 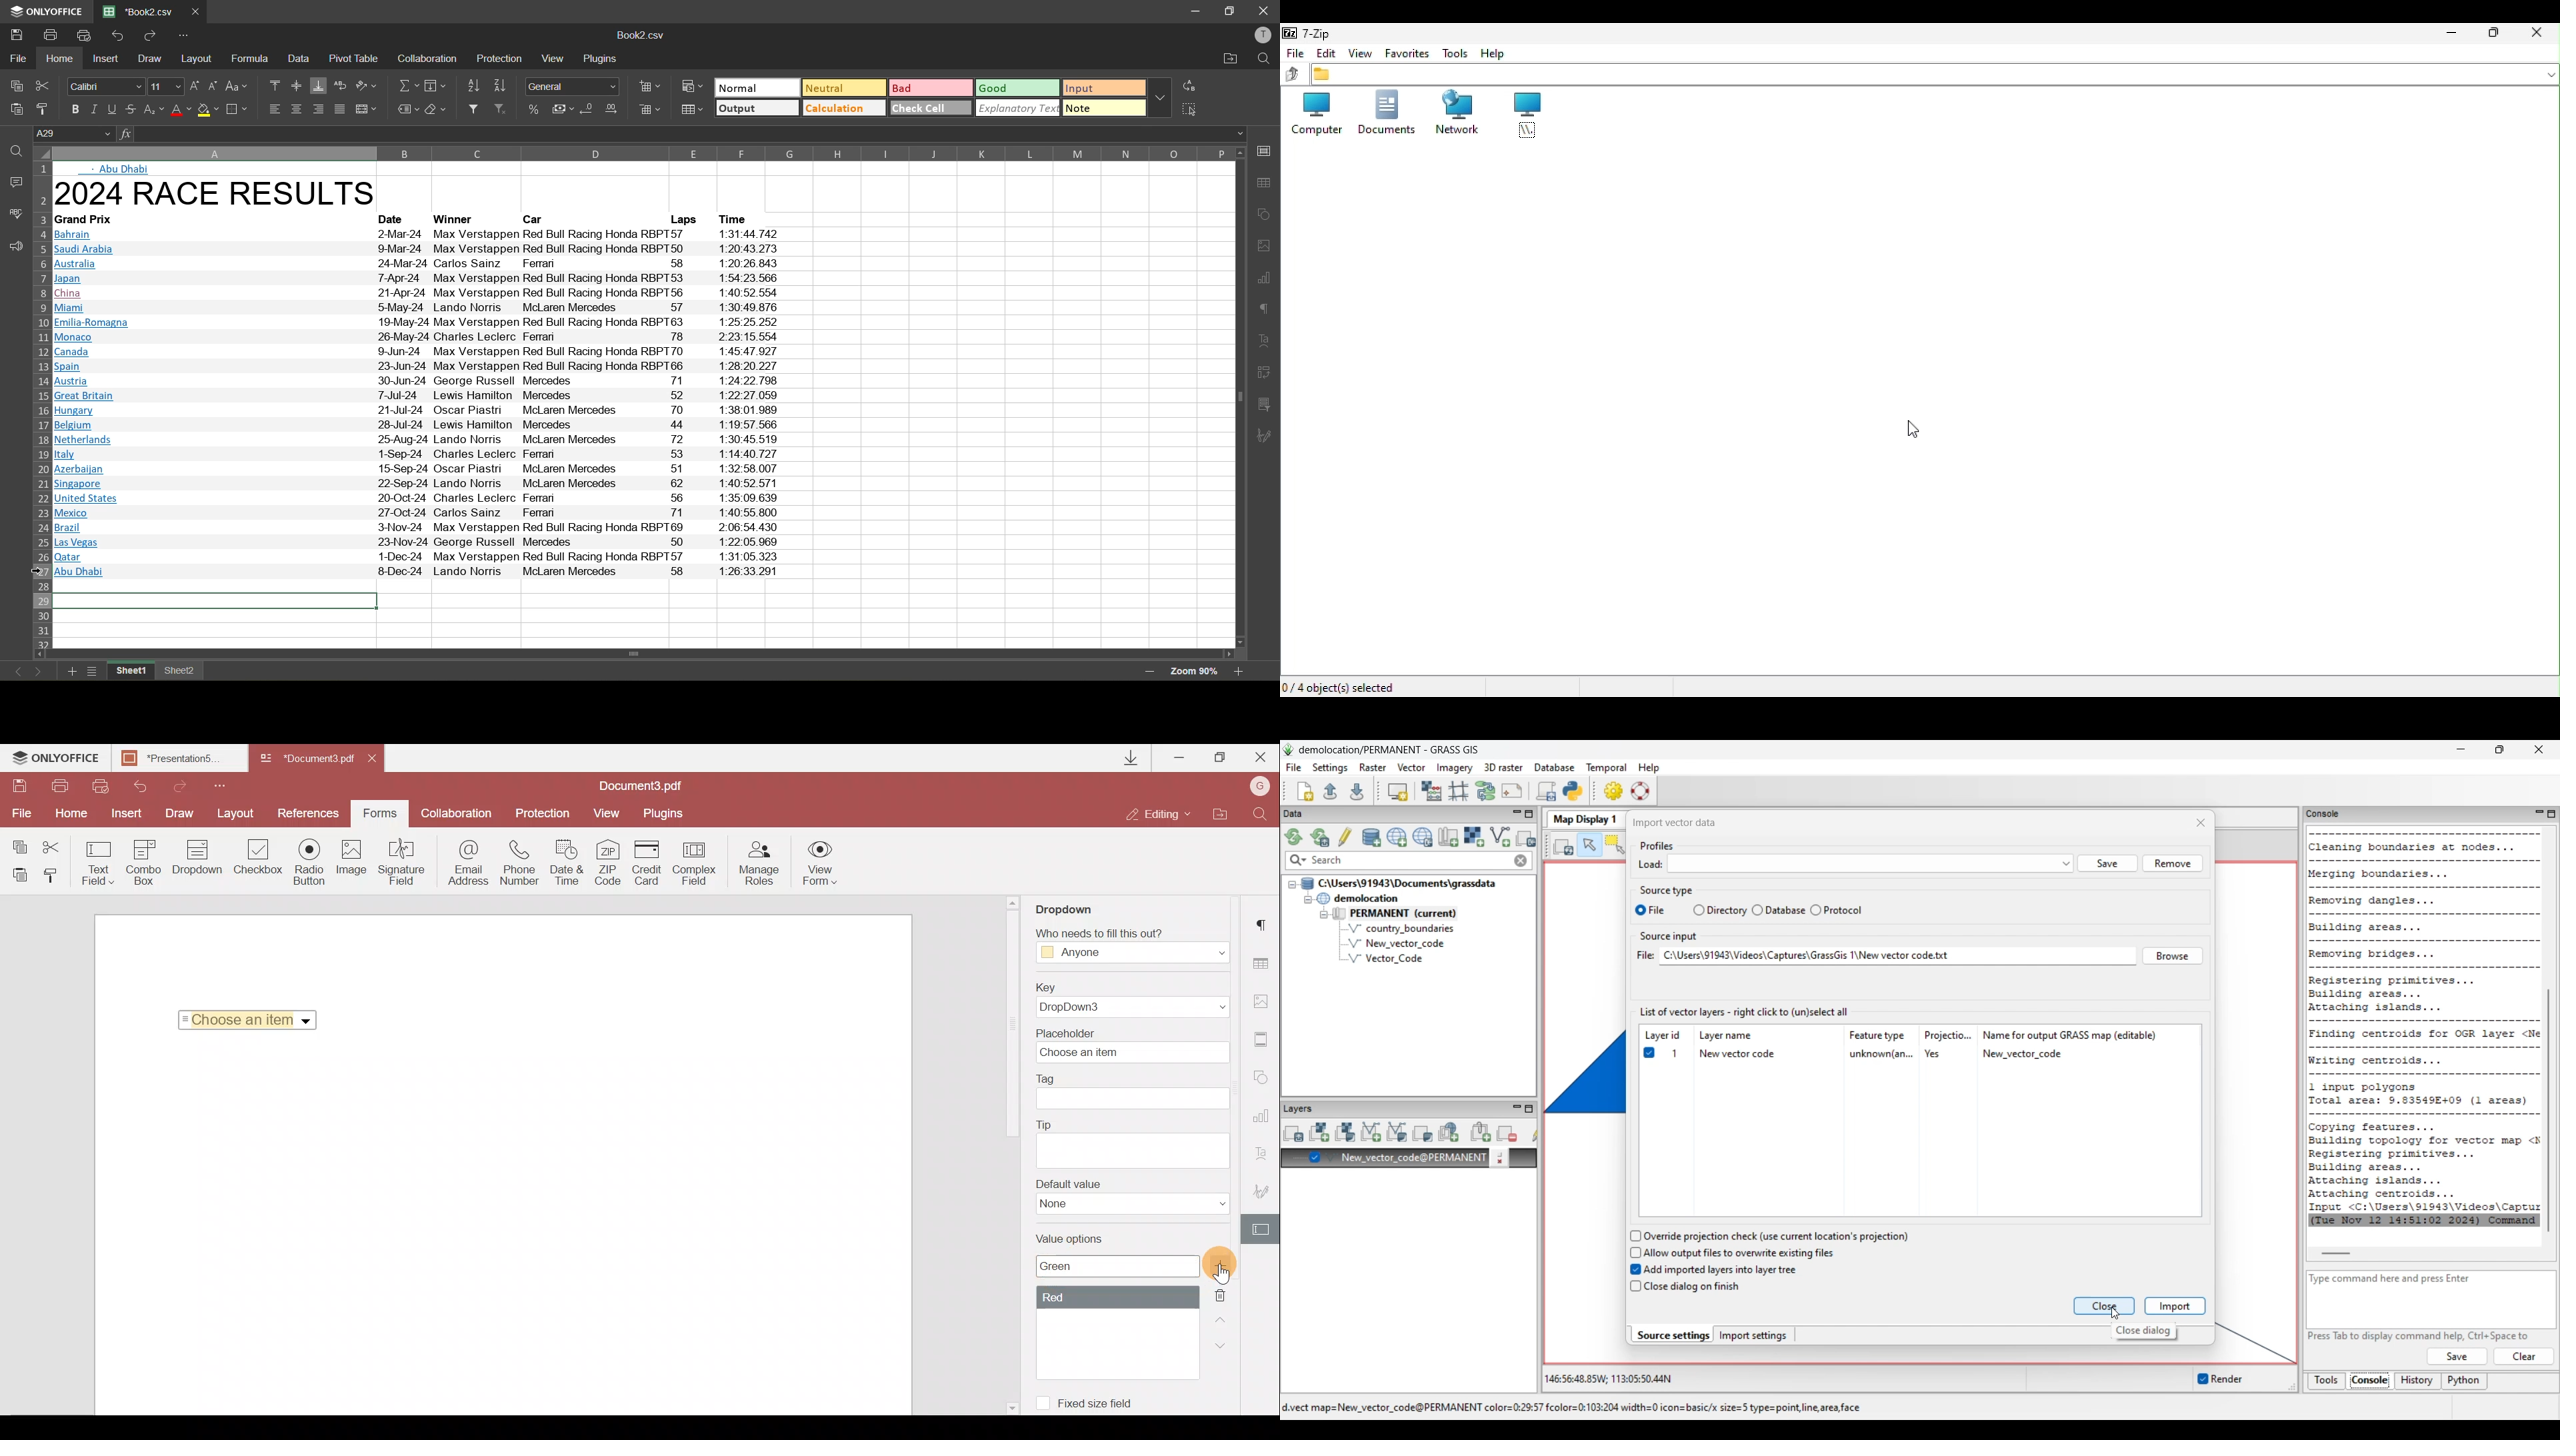 What do you see at coordinates (1229, 59) in the screenshot?
I see `open location` at bounding box center [1229, 59].